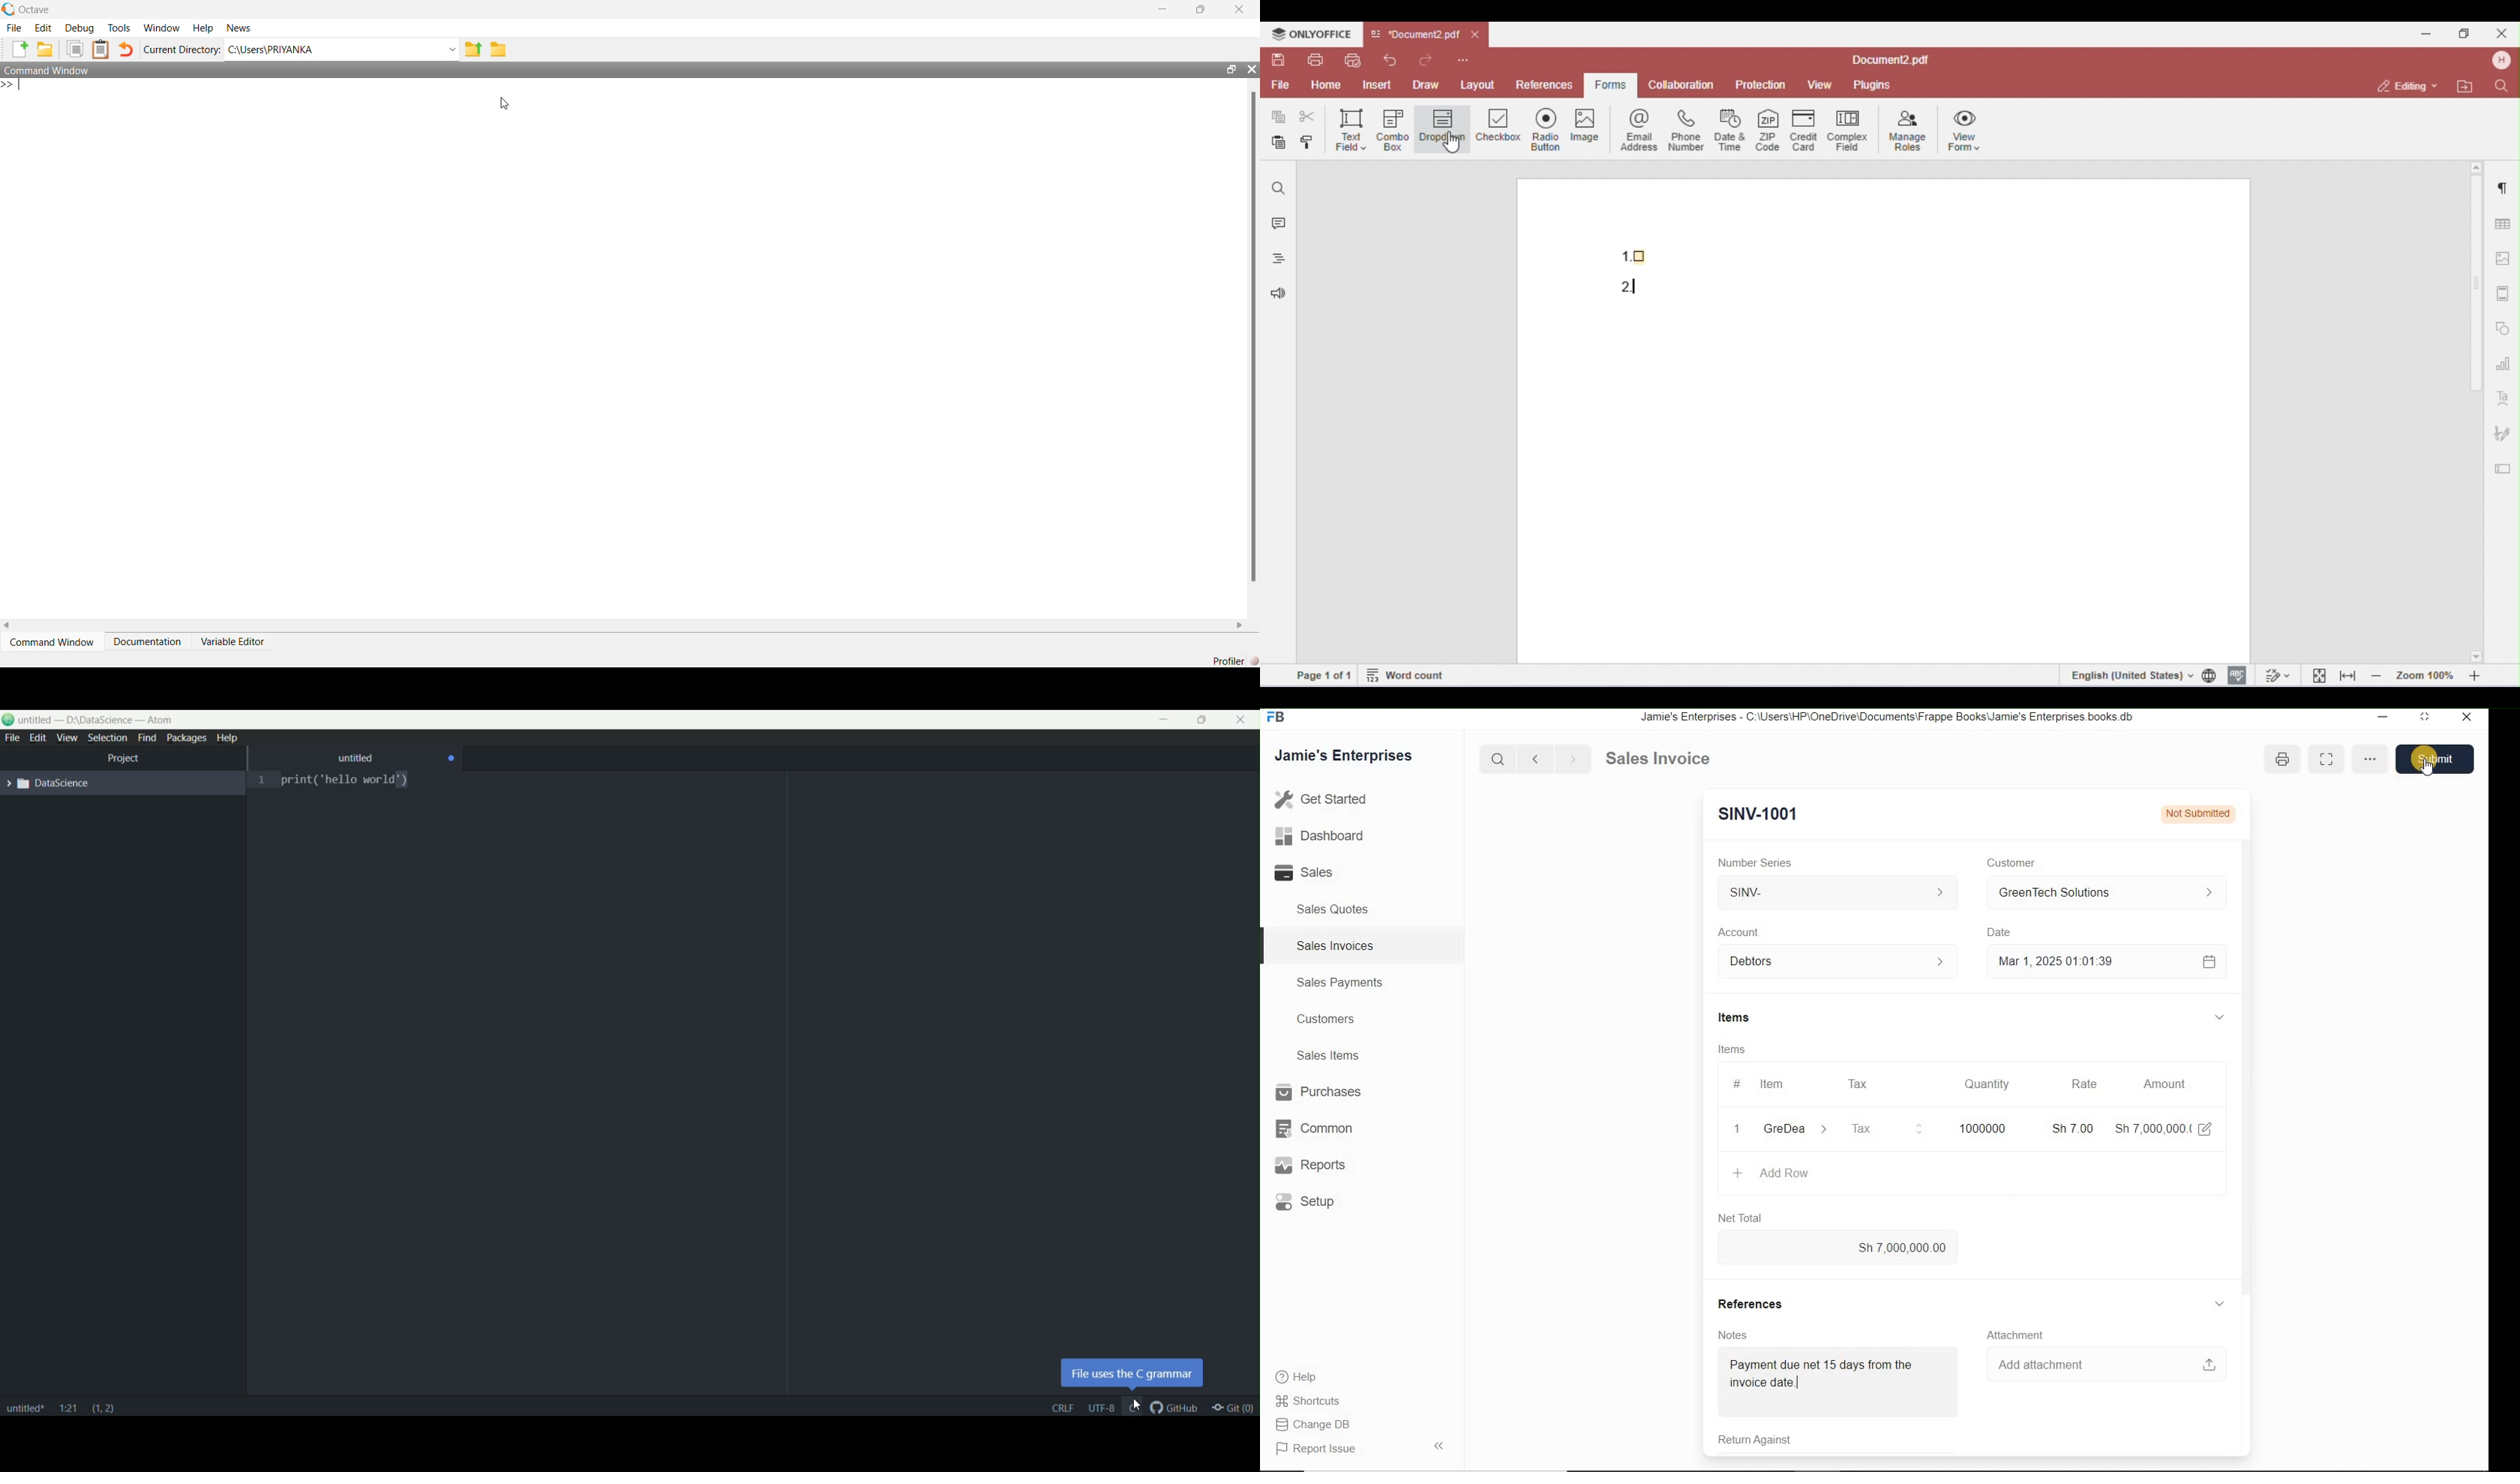 This screenshot has width=2520, height=1484. Describe the element at coordinates (9, 9) in the screenshot. I see `logo` at that location.